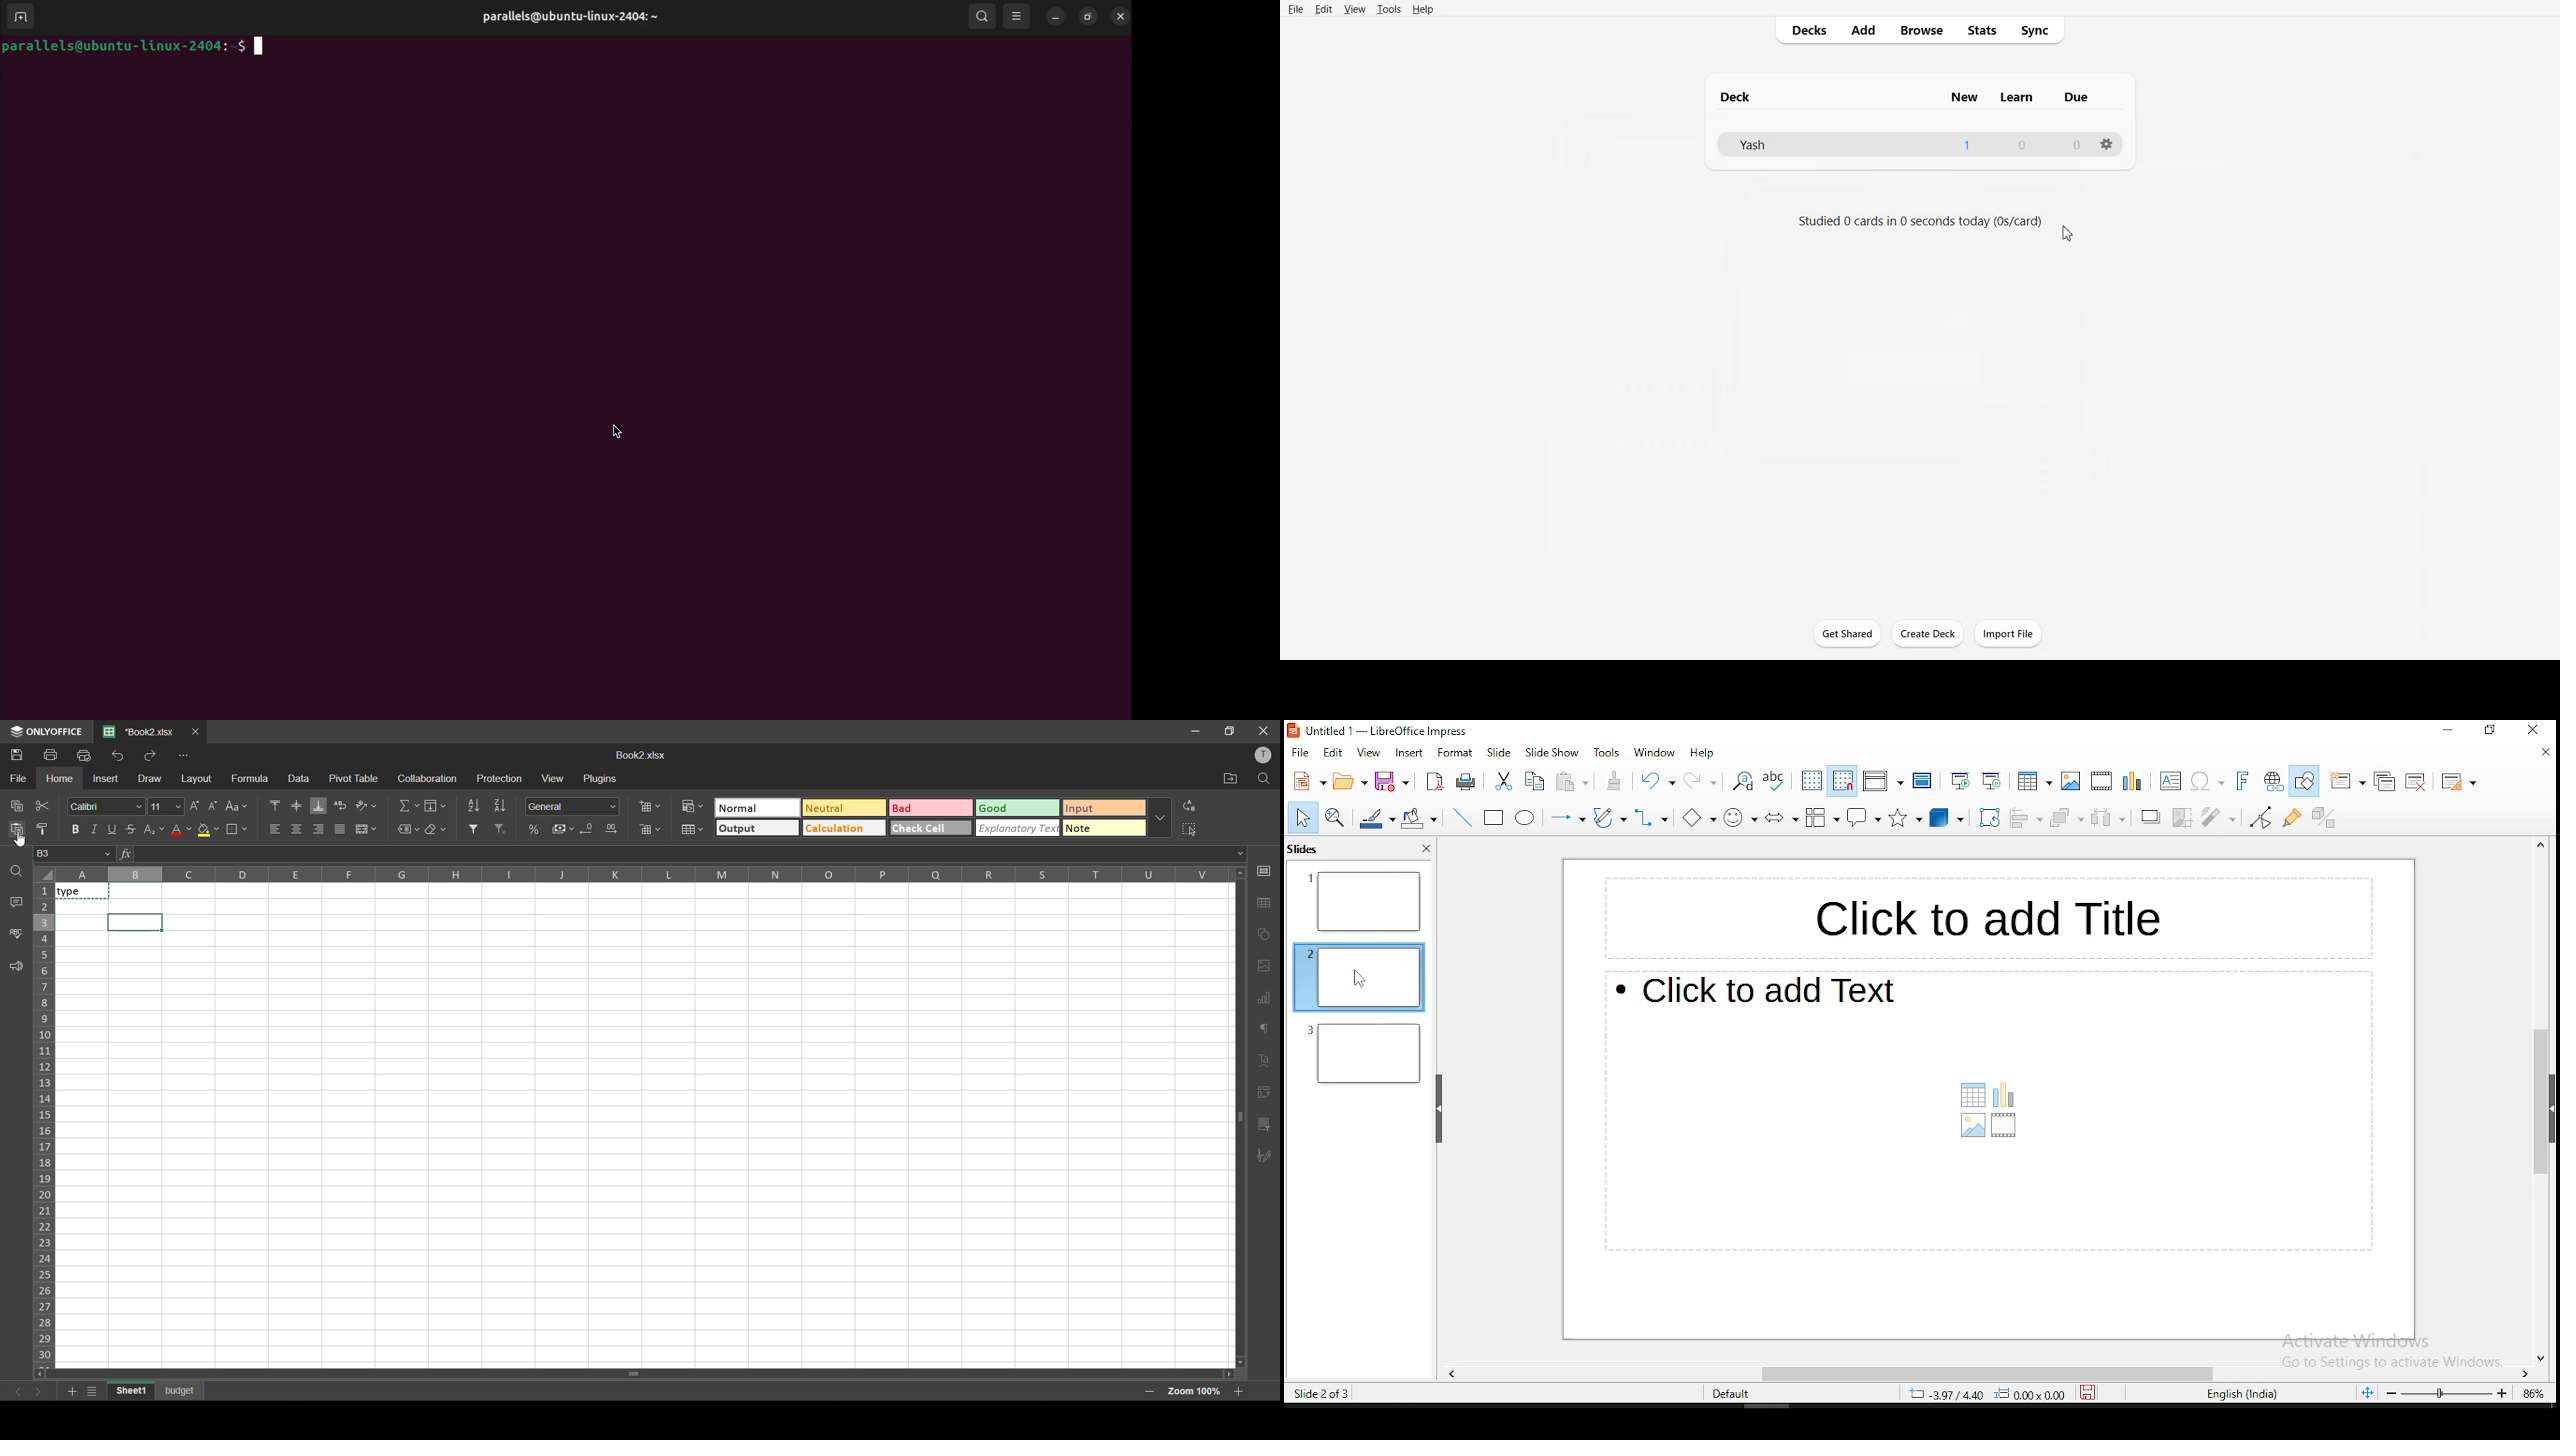  What do you see at coordinates (2416, 781) in the screenshot?
I see ` delete slide` at bounding box center [2416, 781].